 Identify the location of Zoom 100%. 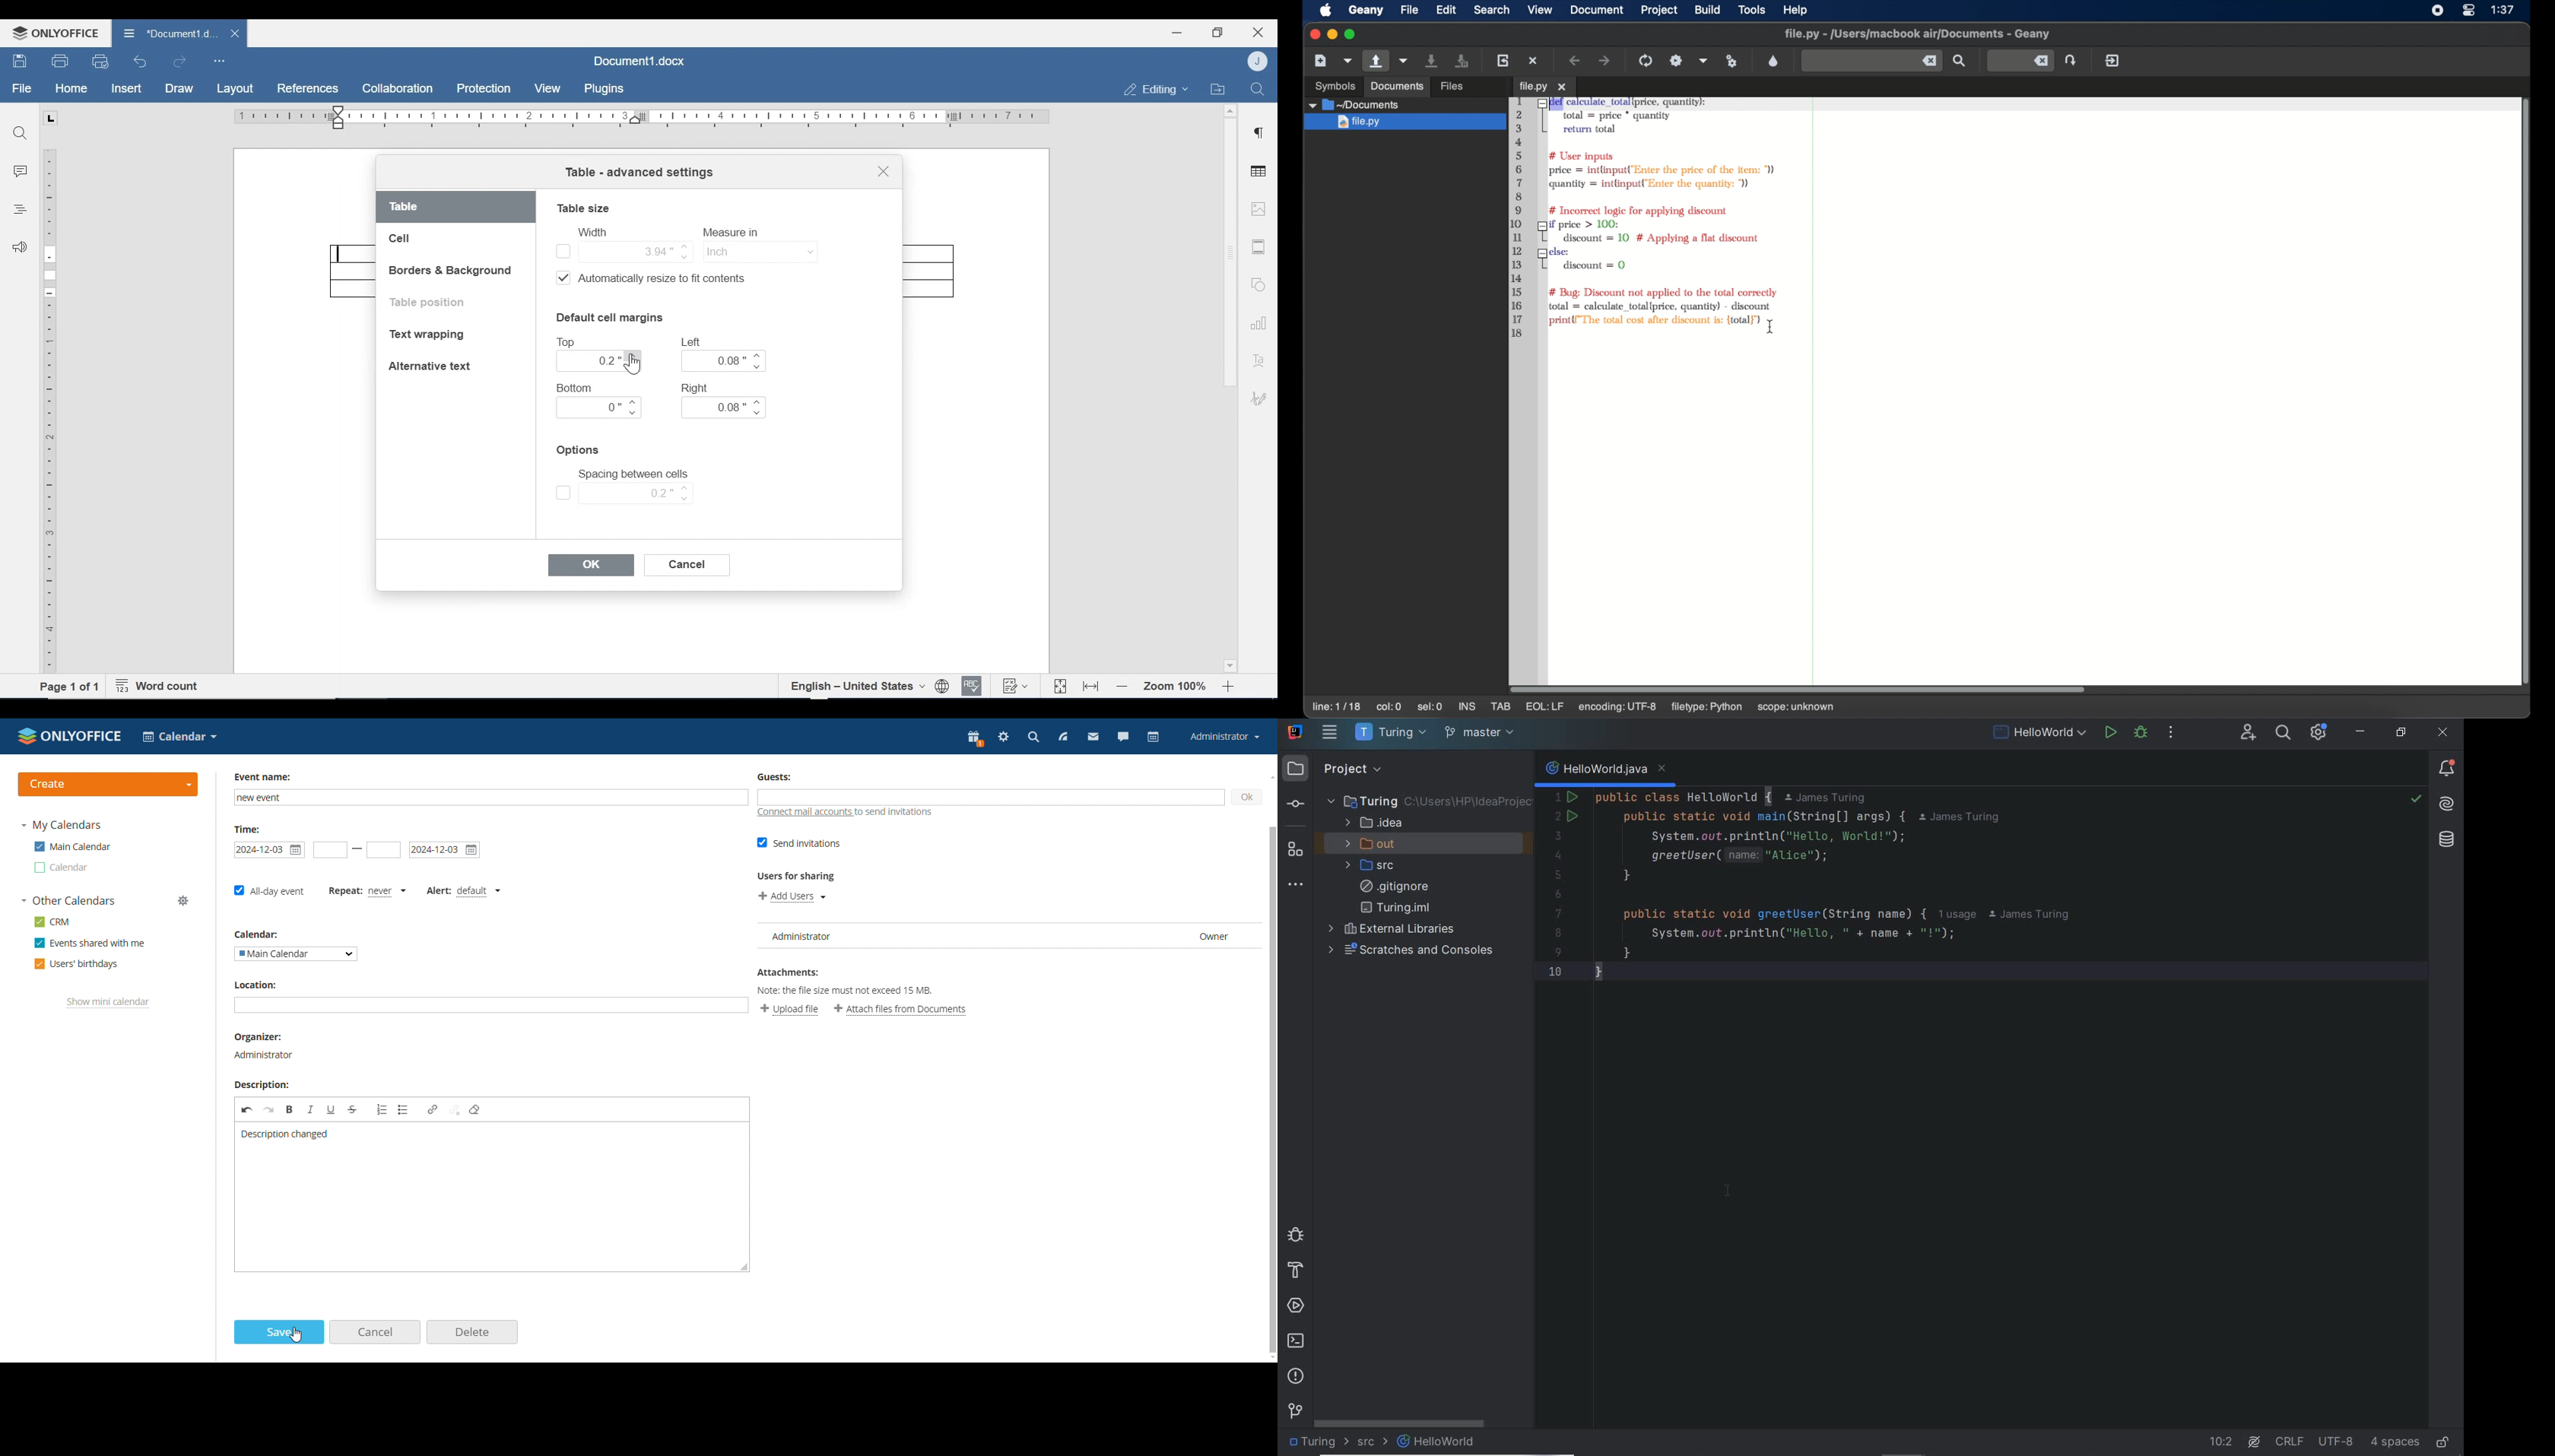
(1176, 687).